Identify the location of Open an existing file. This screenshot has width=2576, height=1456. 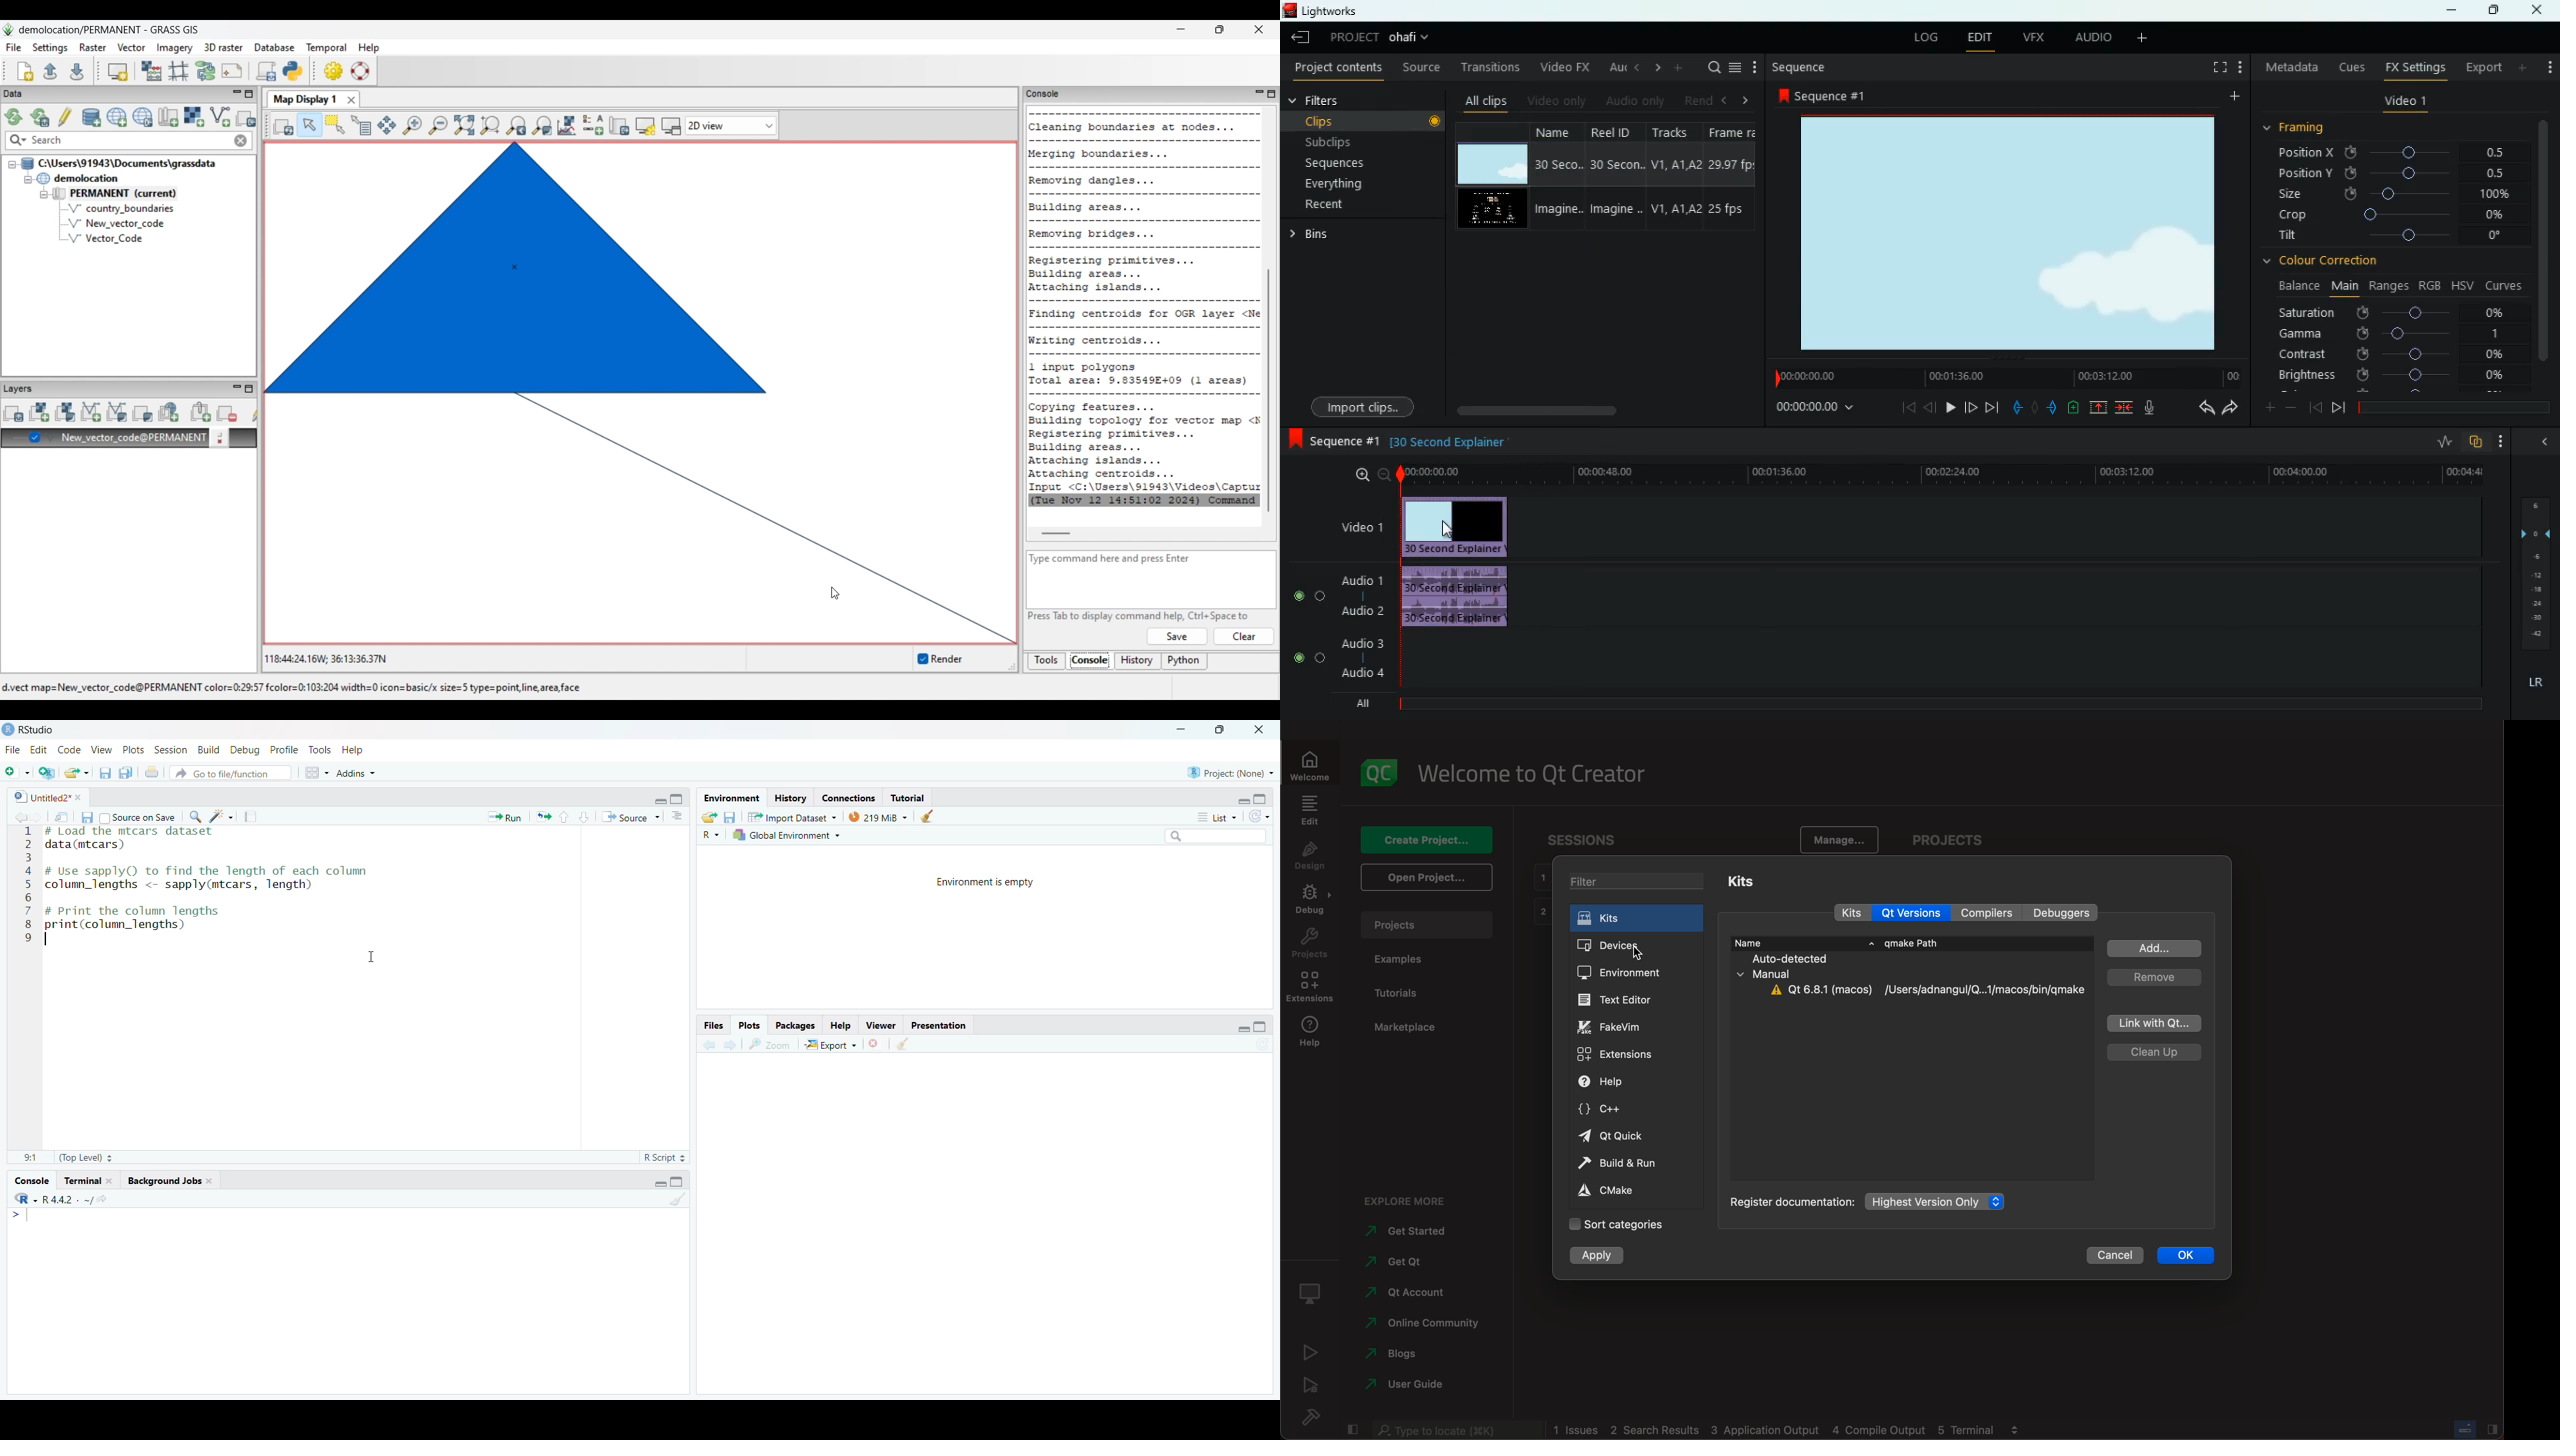
(76, 773).